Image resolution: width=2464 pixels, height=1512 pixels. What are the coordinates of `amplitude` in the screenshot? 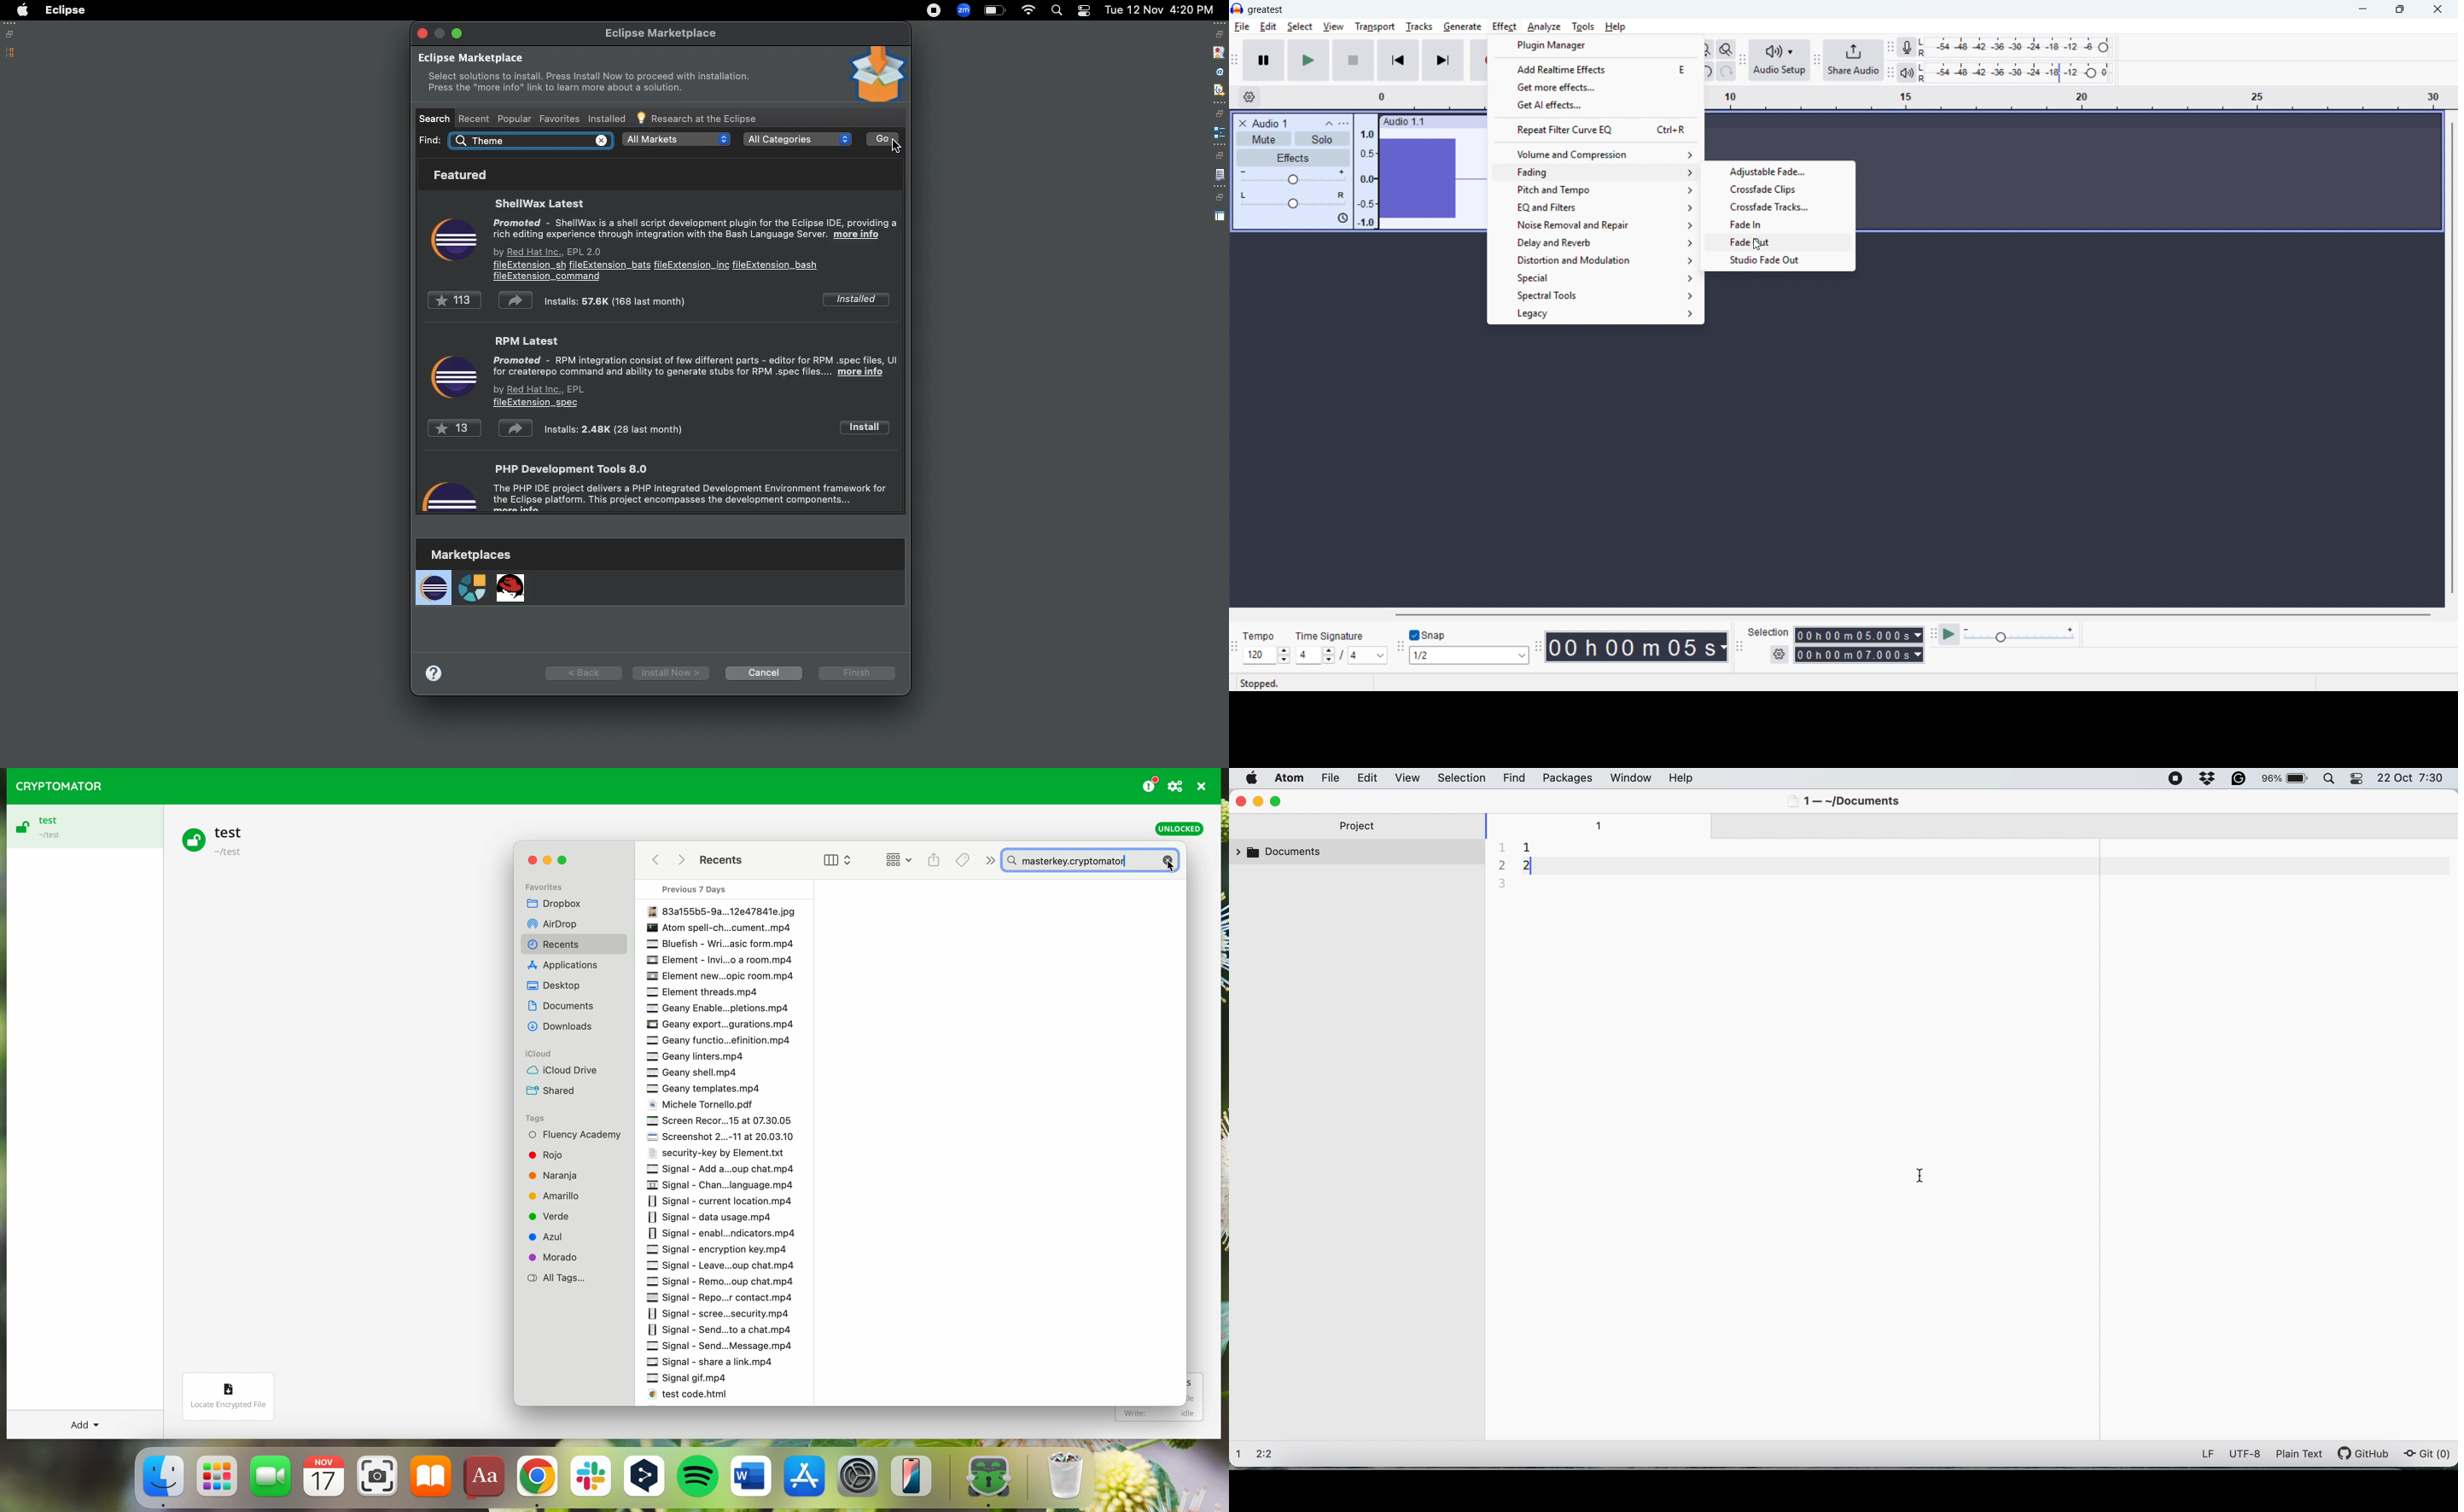 It's located at (1367, 176).